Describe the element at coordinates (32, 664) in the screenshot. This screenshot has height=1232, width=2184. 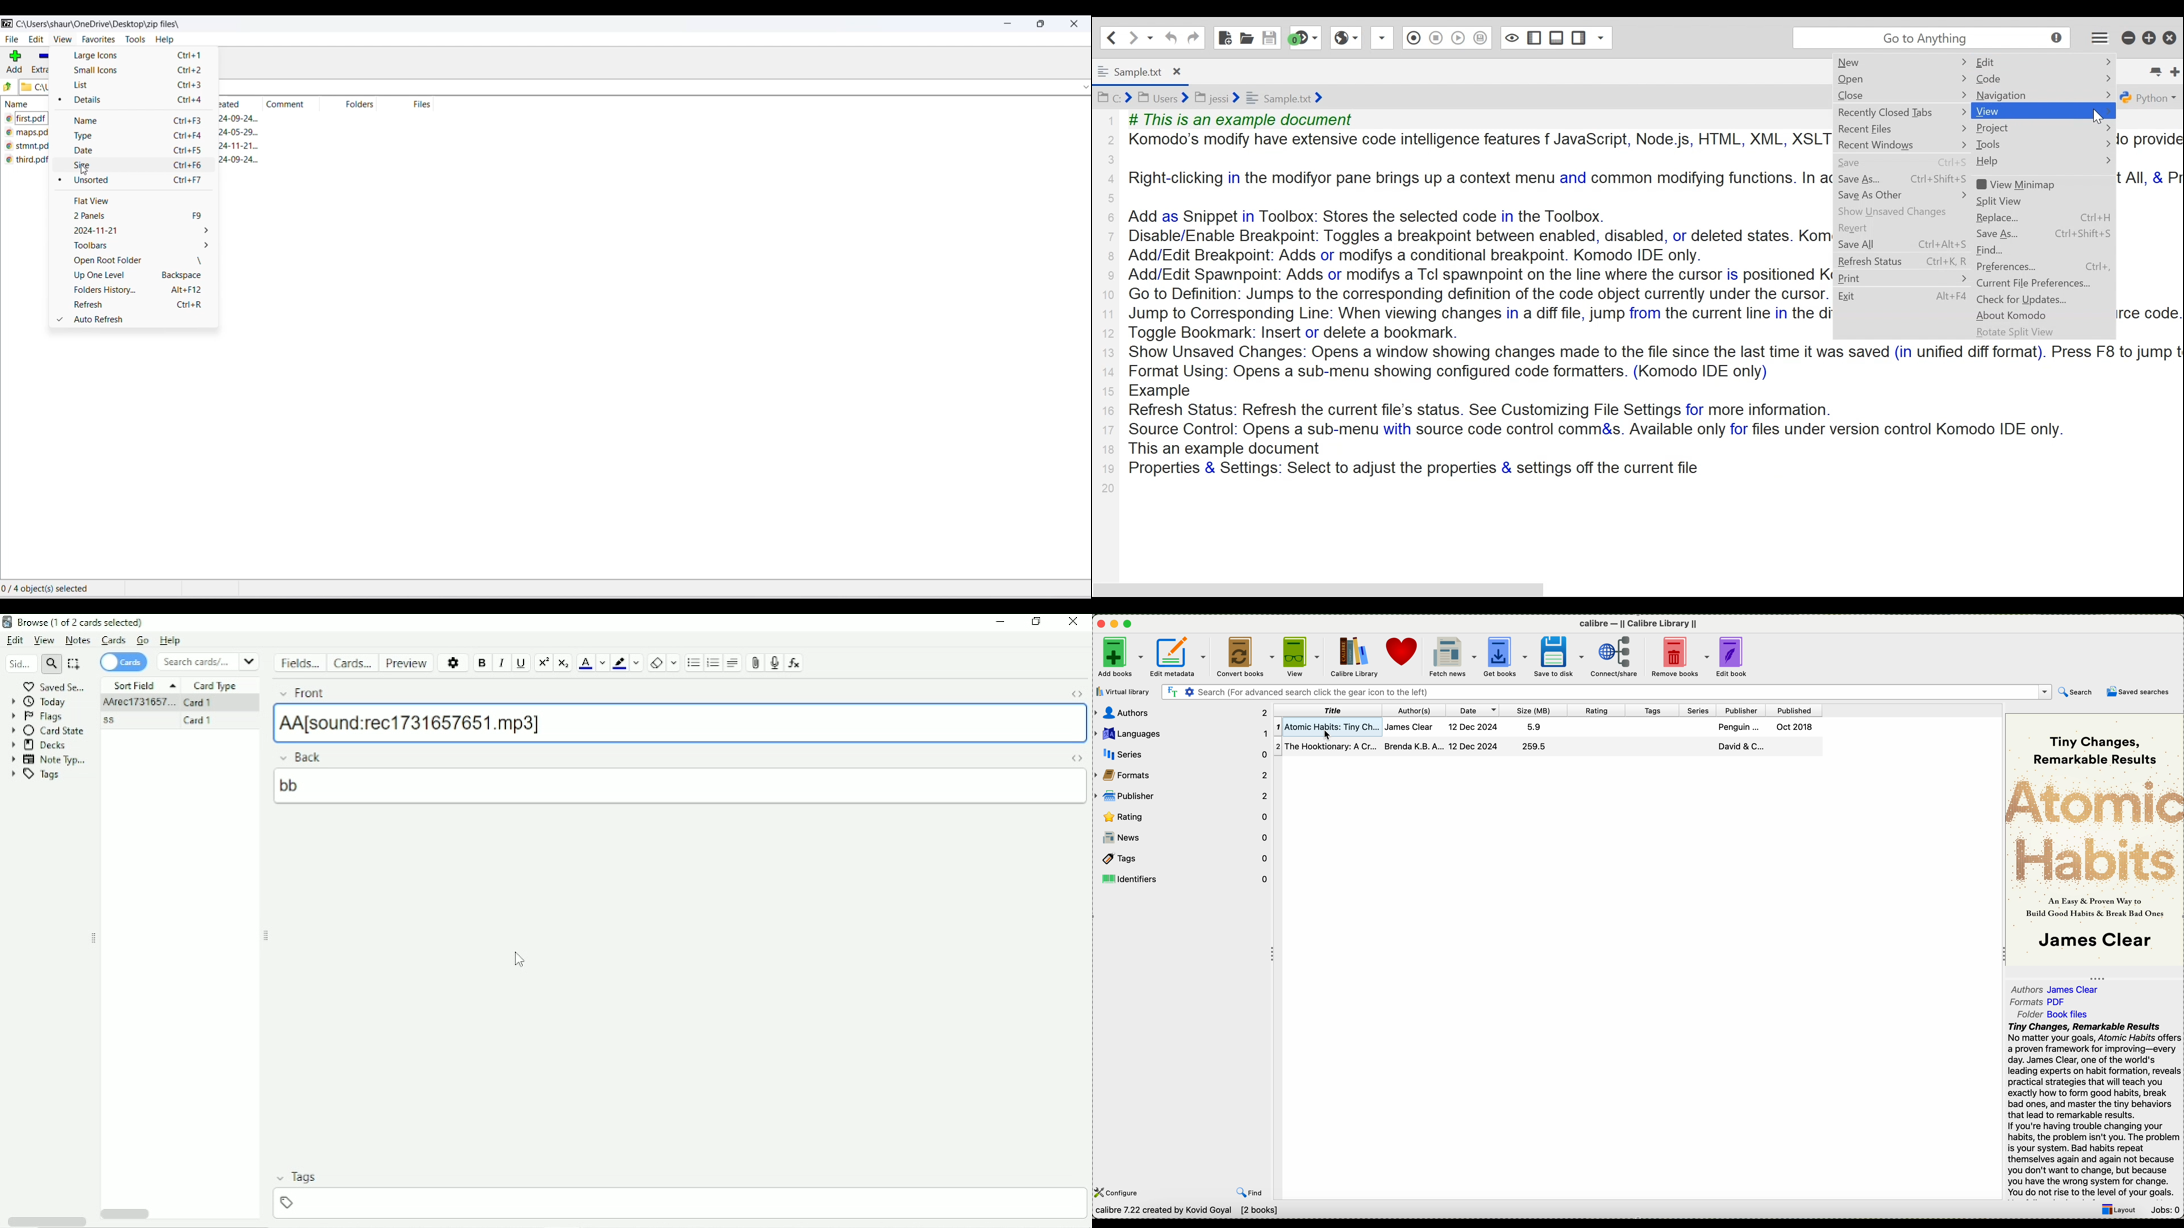
I see `Search` at that location.